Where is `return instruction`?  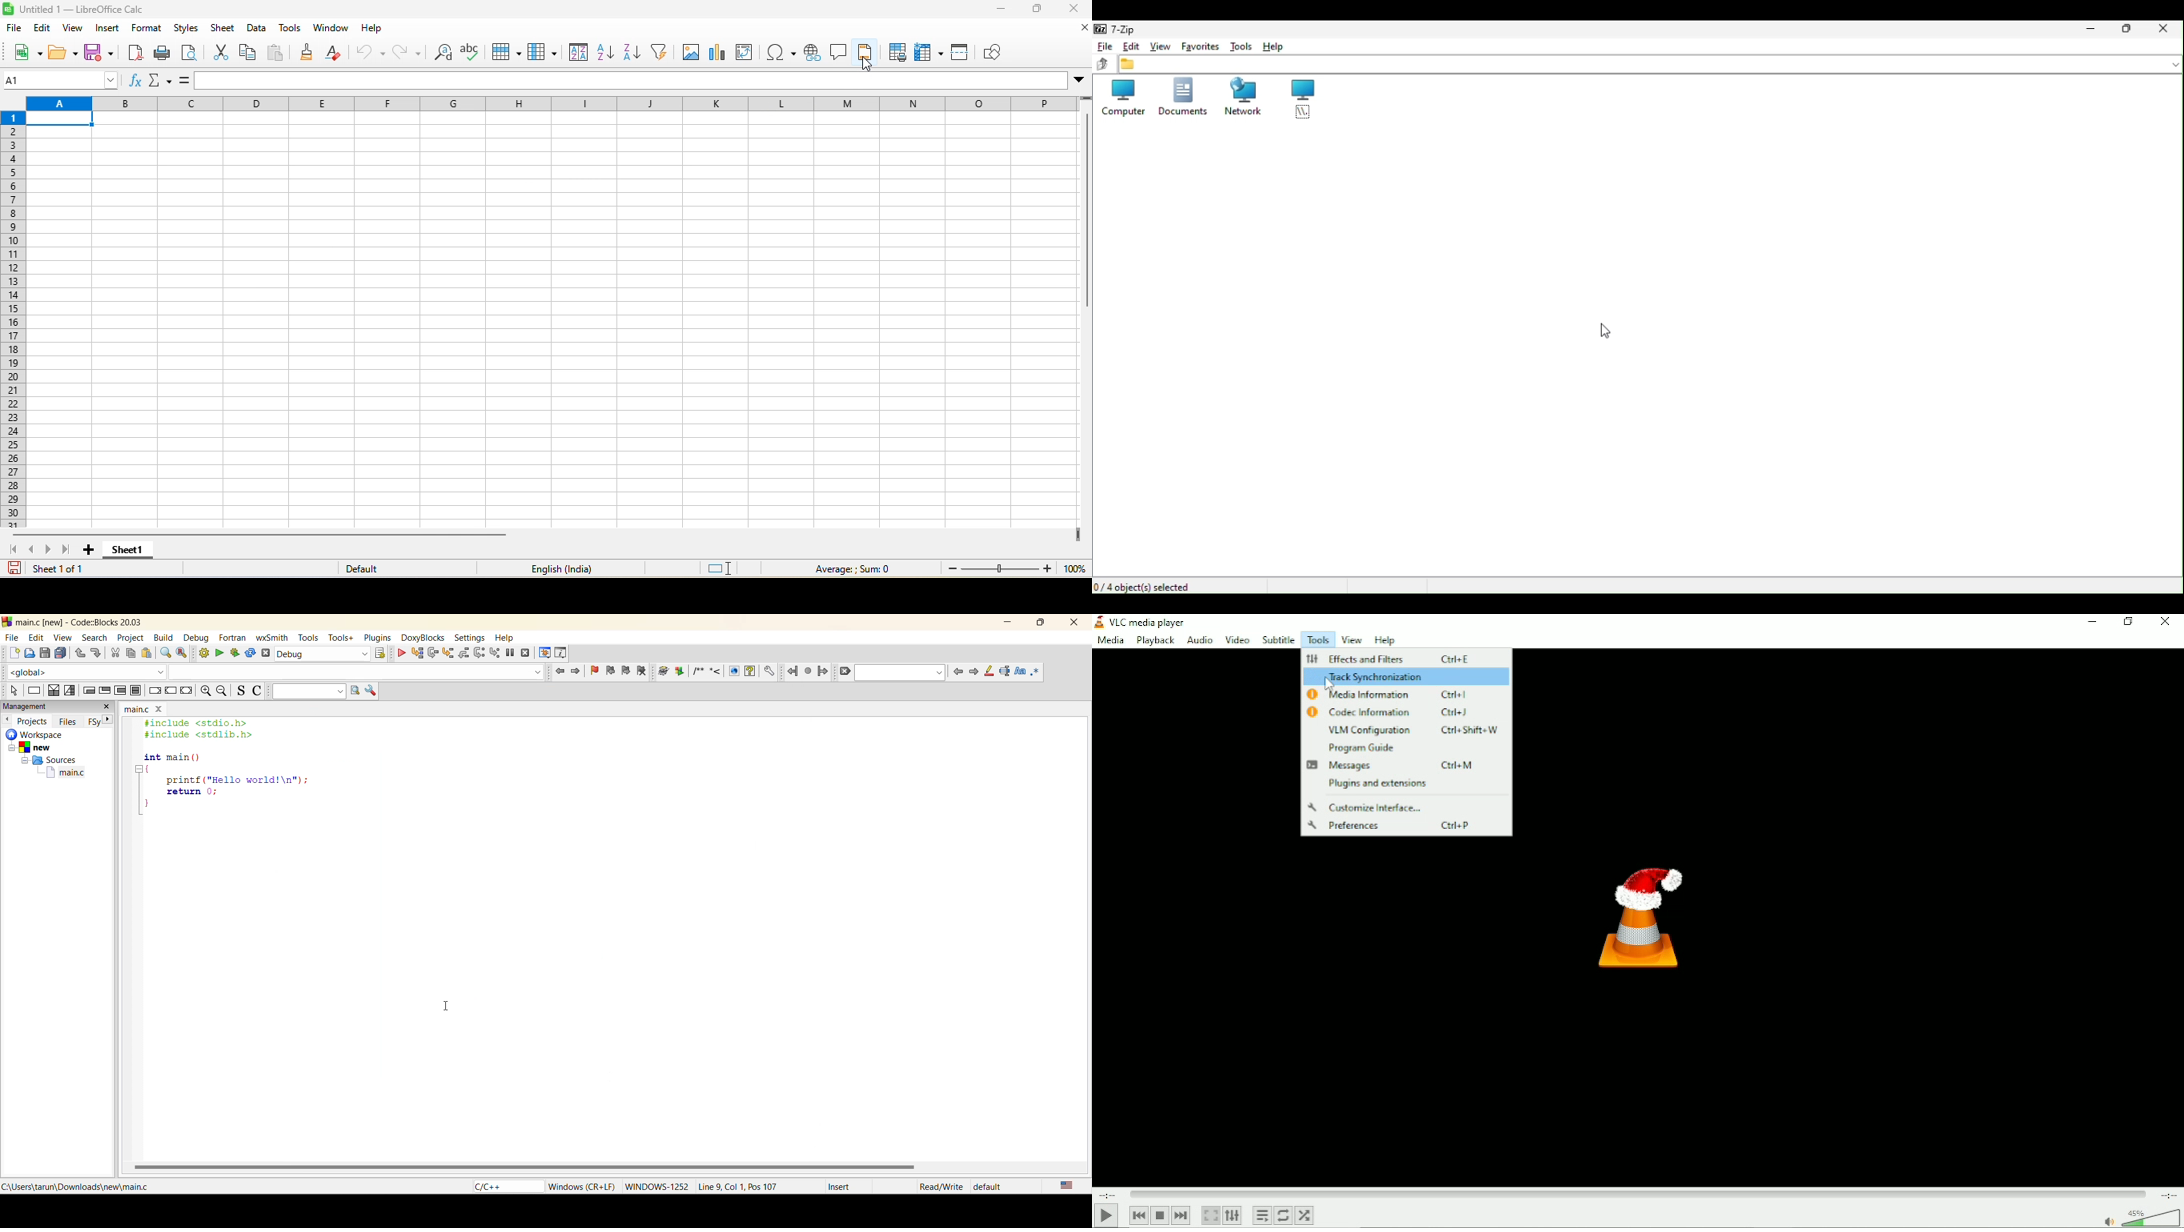
return instruction is located at coordinates (187, 692).